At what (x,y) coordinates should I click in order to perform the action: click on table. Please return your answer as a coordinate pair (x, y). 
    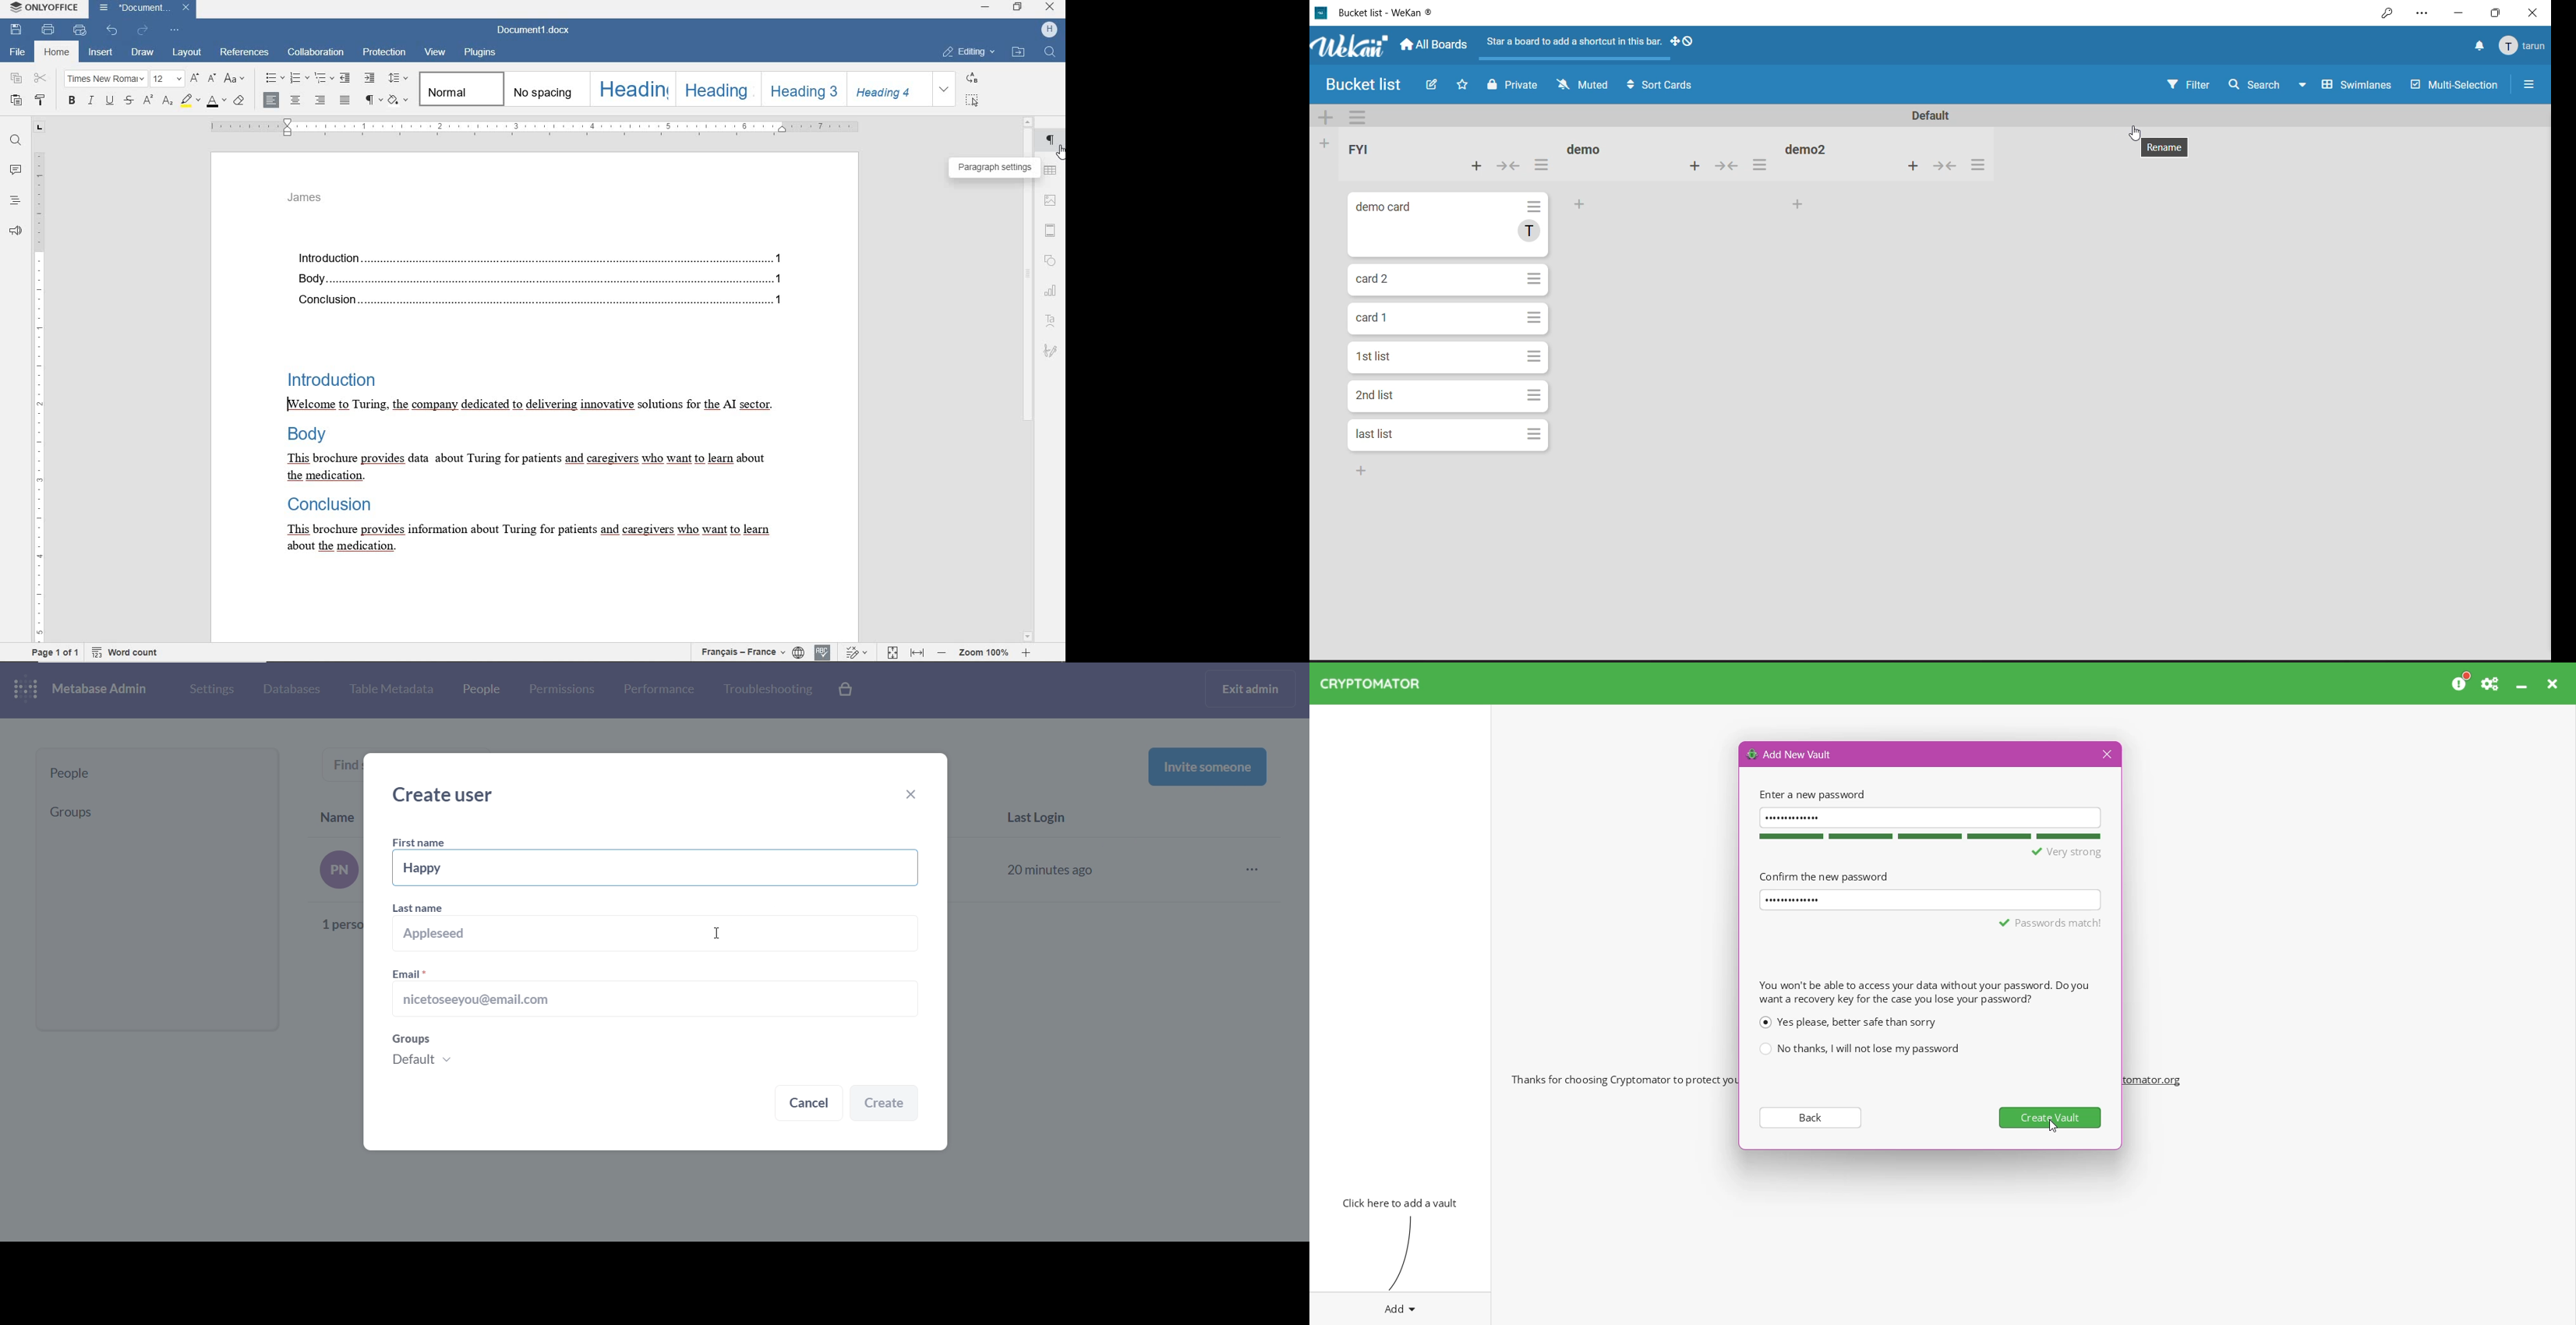
    Looking at the image, I should click on (1052, 170).